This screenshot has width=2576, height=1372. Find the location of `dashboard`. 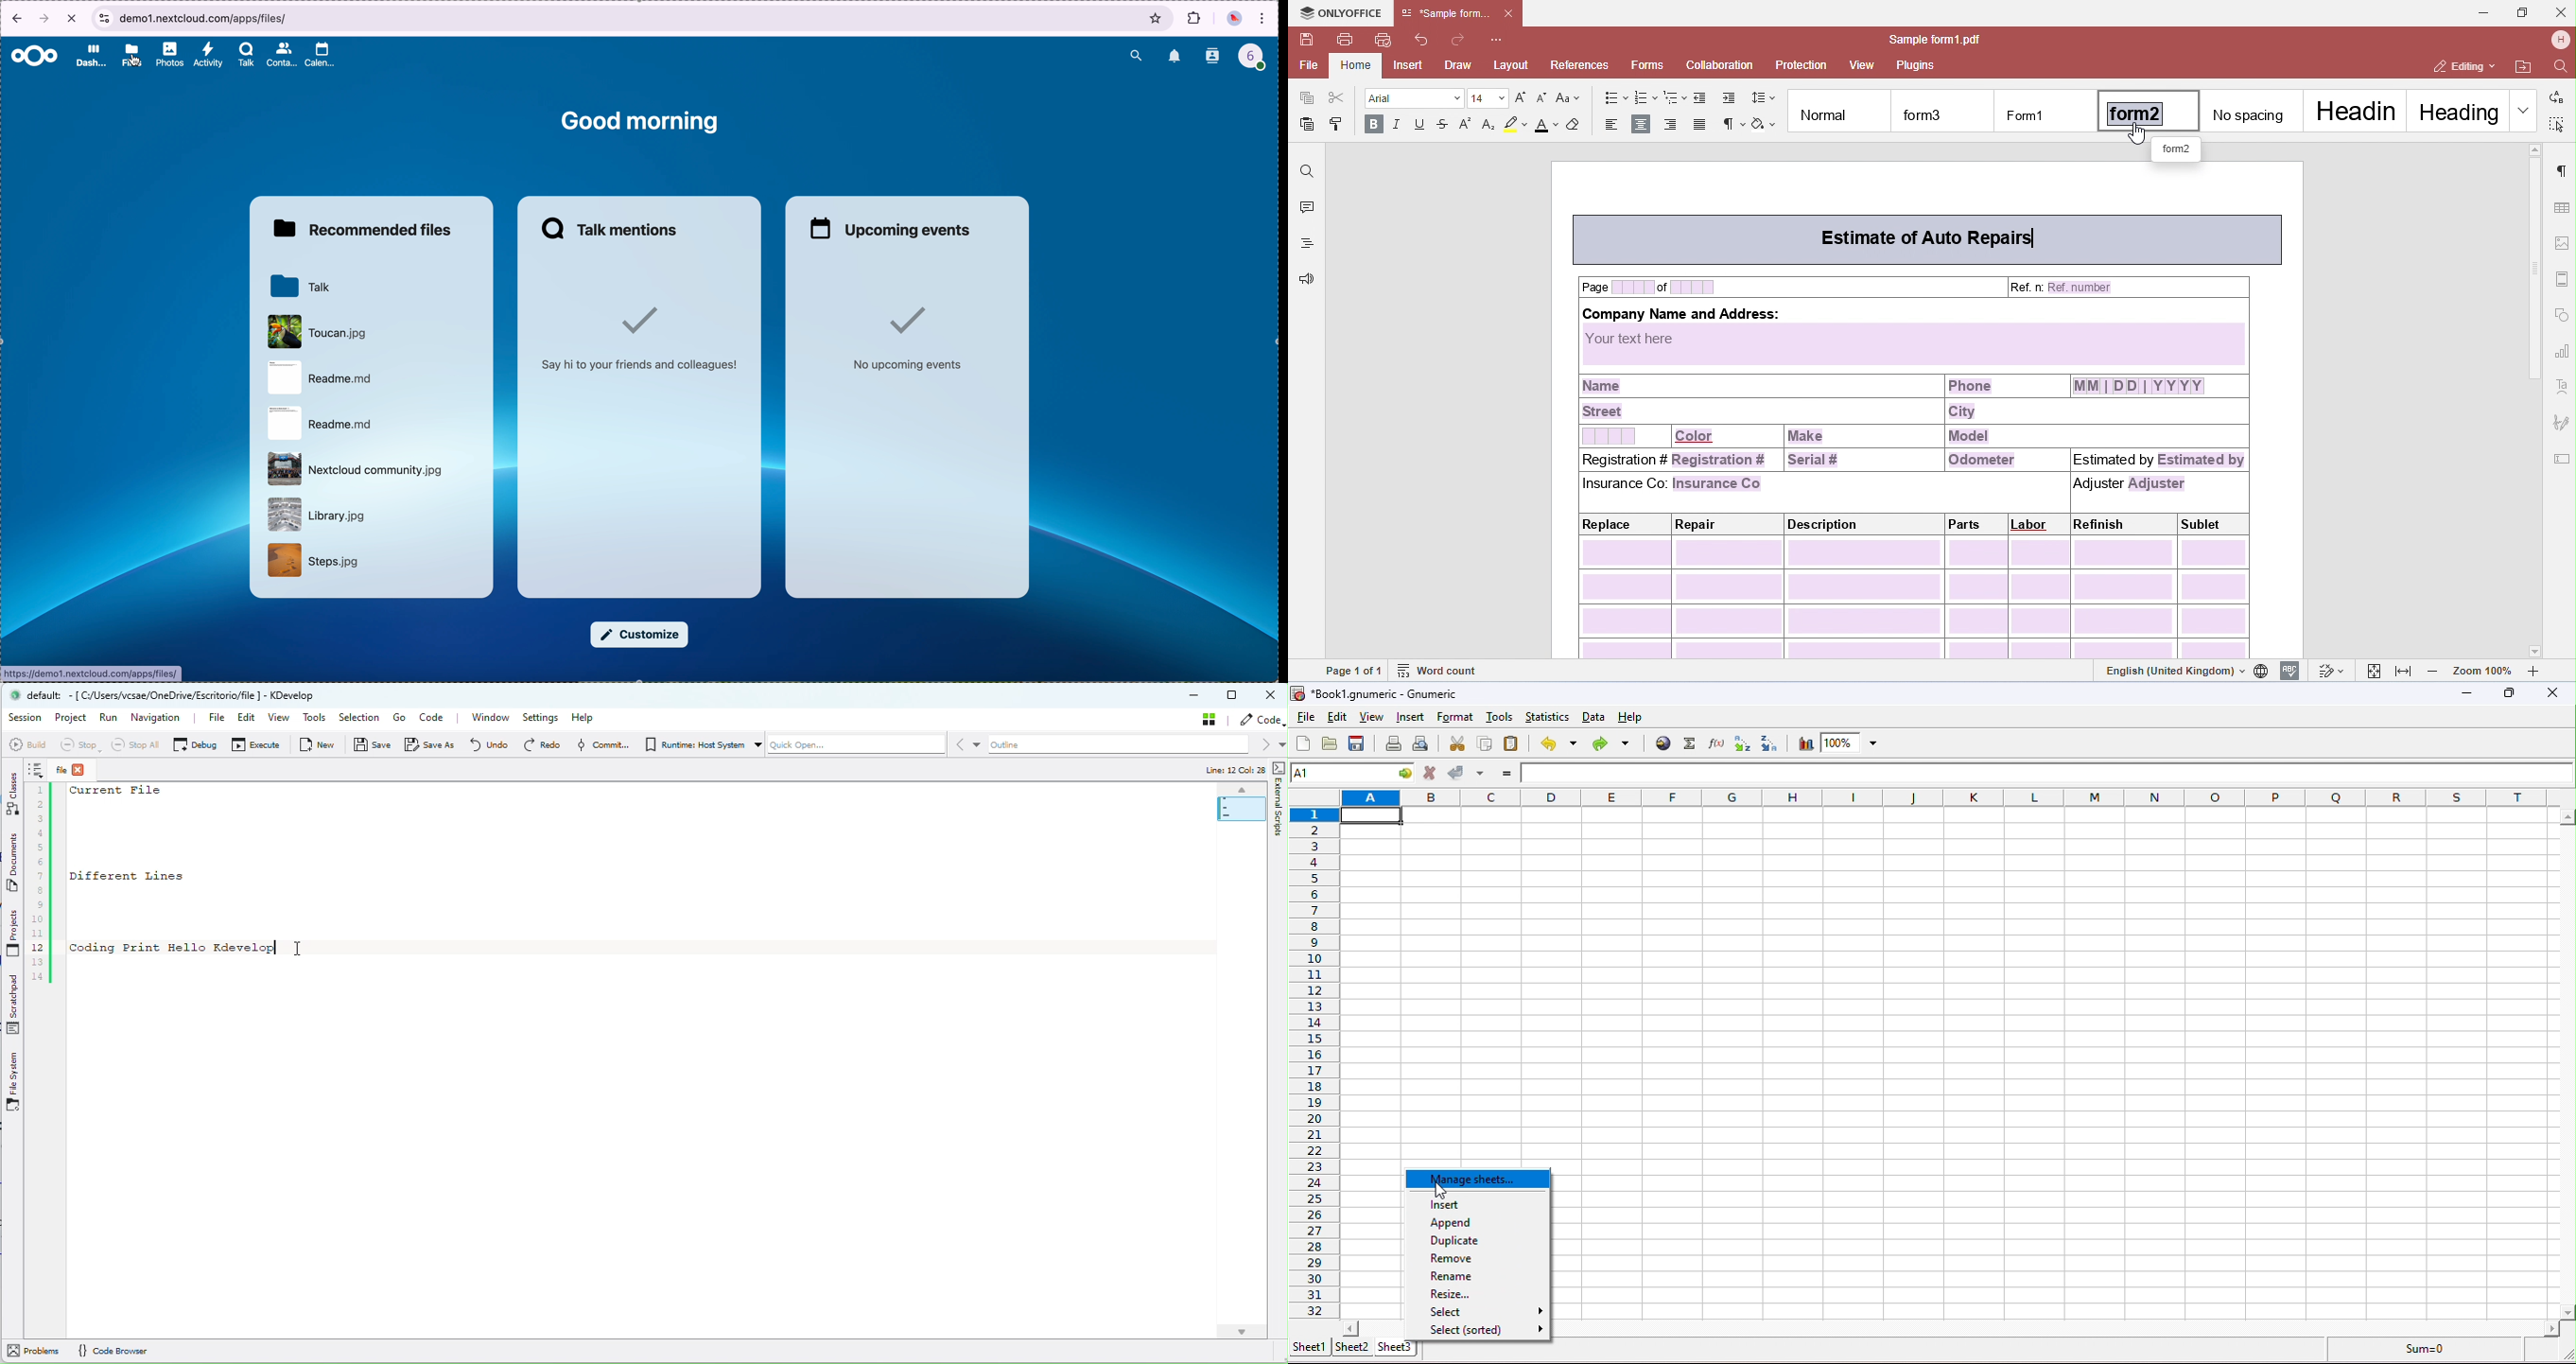

dashboard is located at coordinates (91, 56).